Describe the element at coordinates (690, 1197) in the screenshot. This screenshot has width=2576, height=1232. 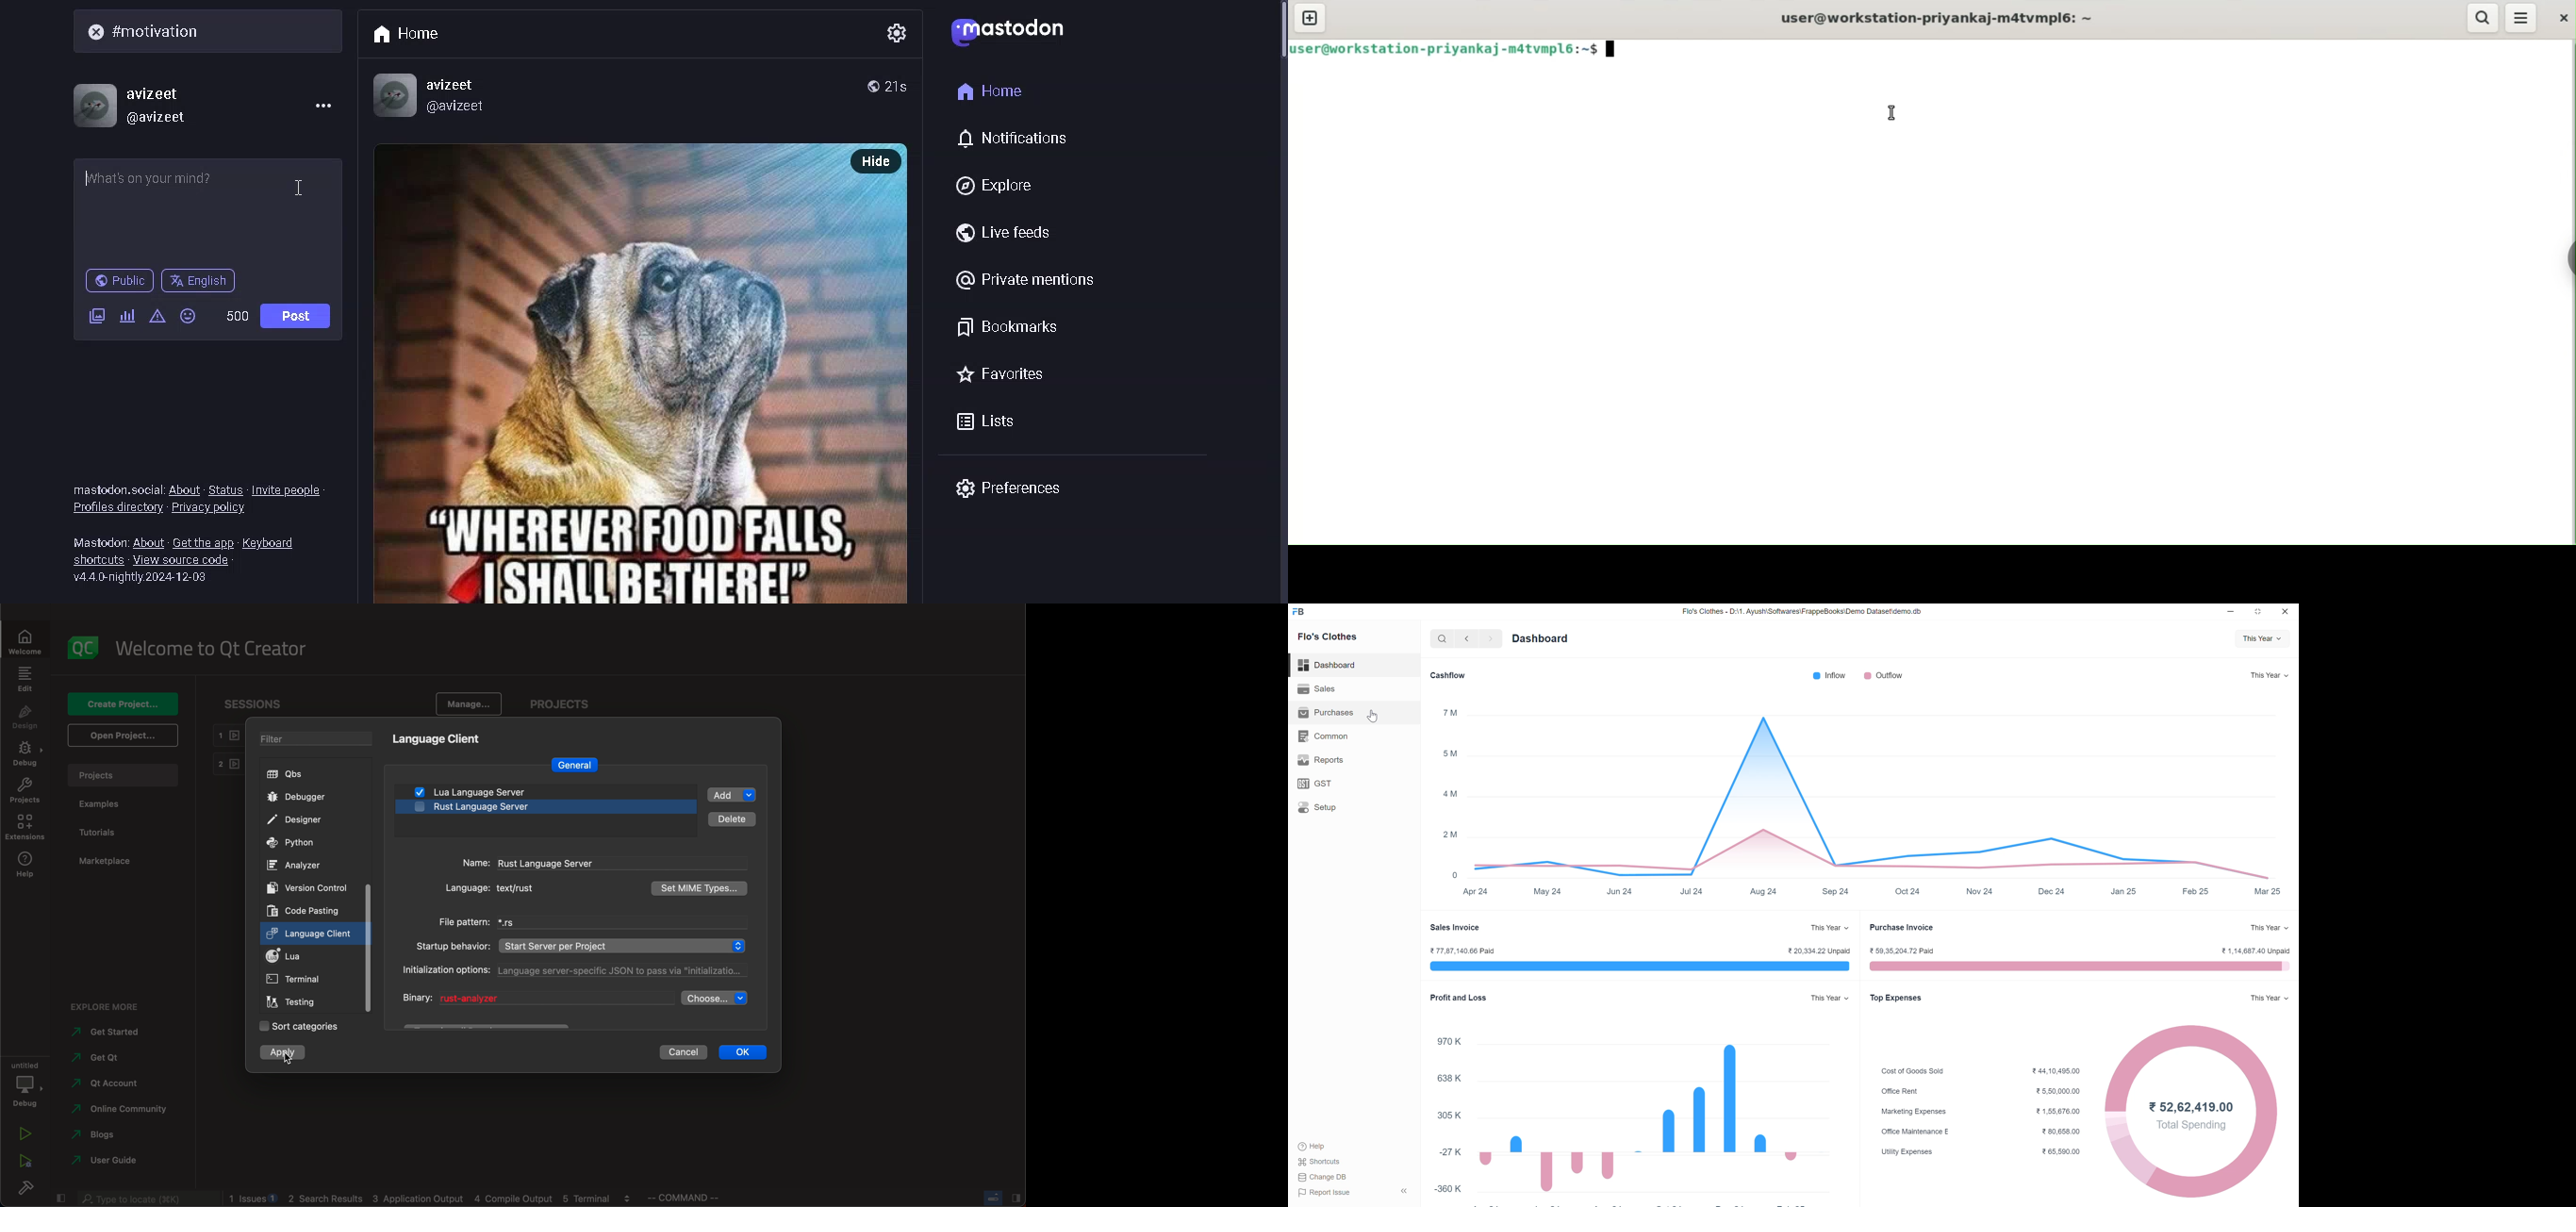
I see `command` at that location.